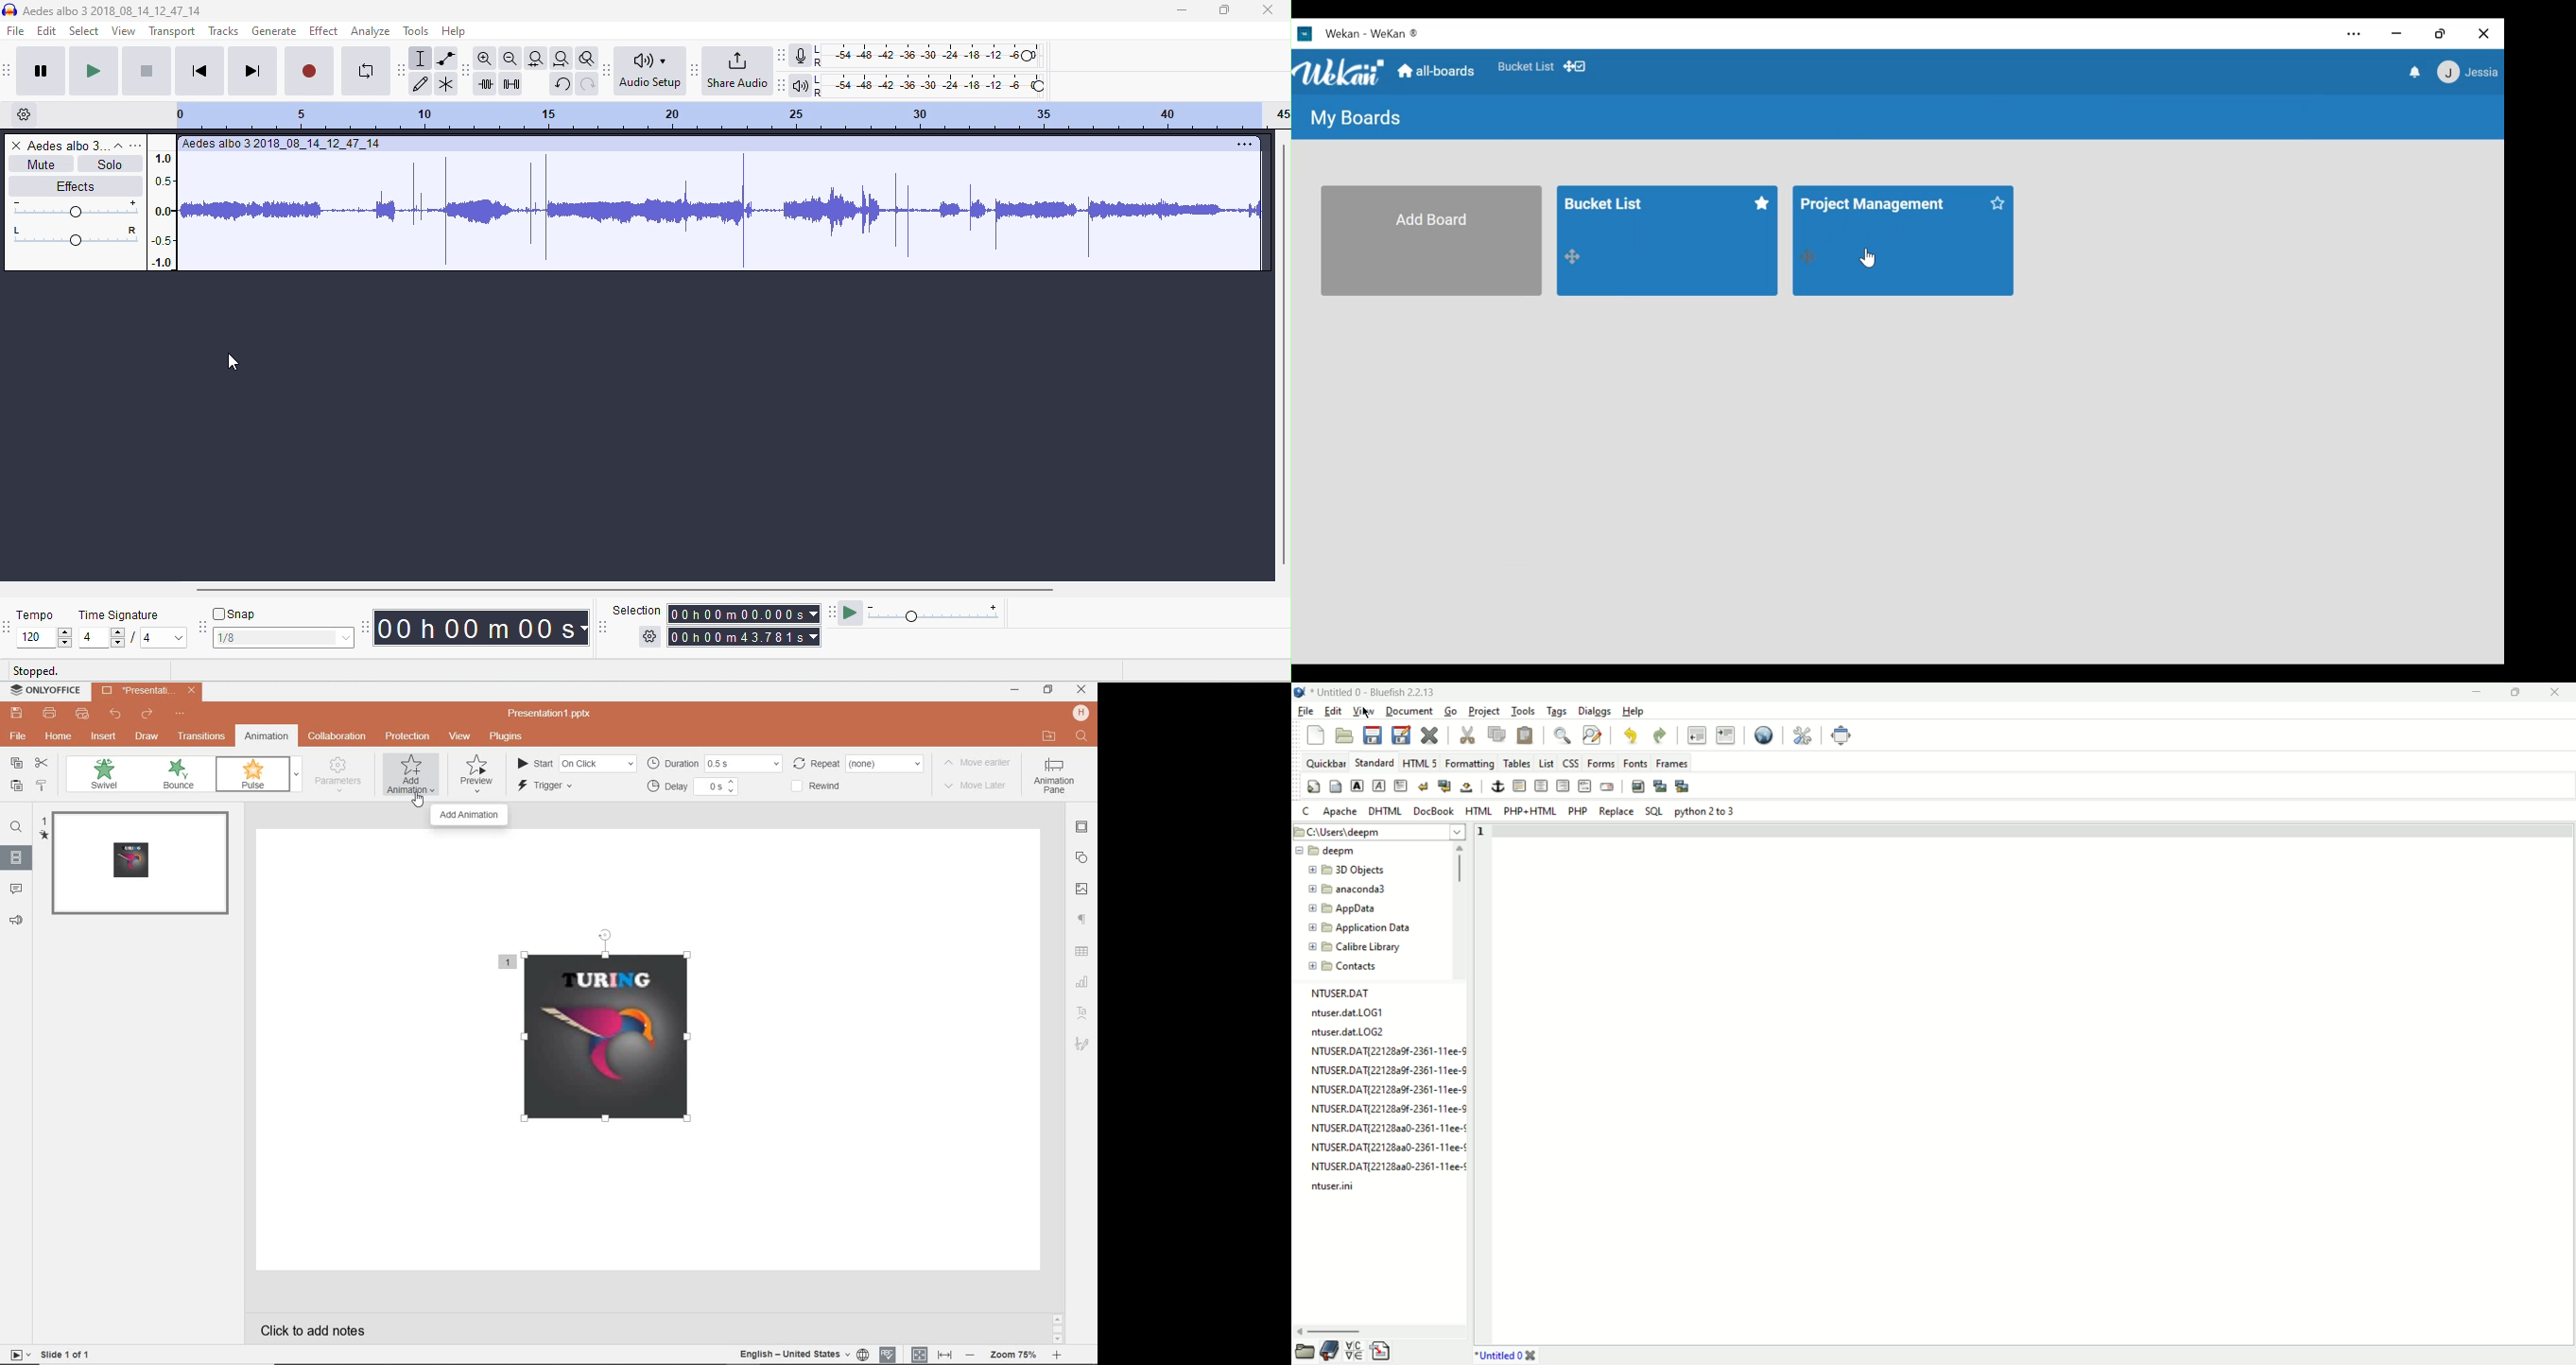  What do you see at coordinates (237, 613) in the screenshot?
I see `snap` at bounding box center [237, 613].